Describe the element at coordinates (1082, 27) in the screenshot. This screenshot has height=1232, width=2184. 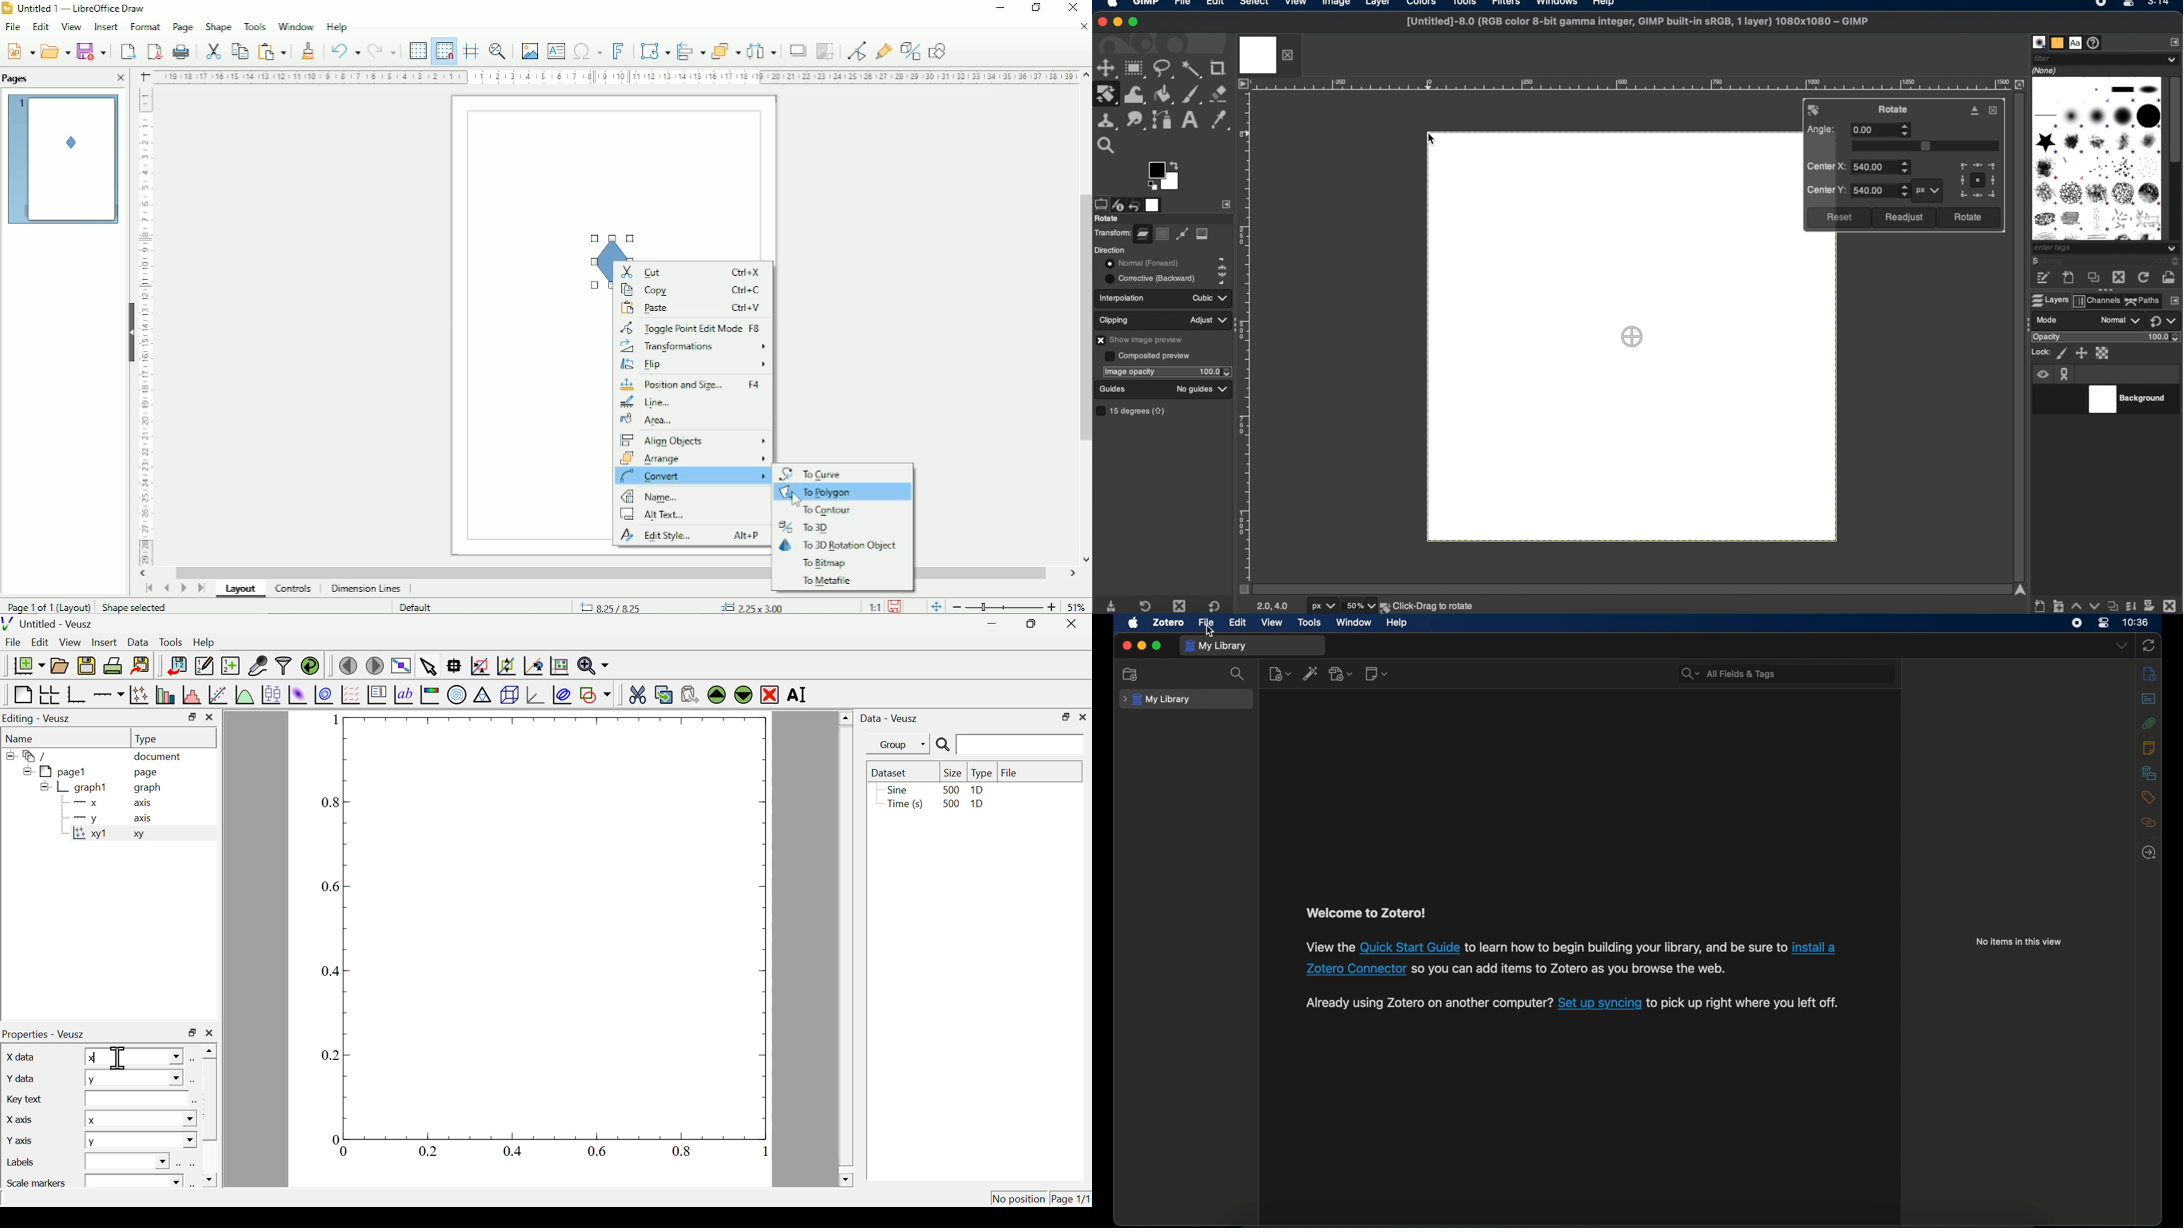
I see `Close` at that location.